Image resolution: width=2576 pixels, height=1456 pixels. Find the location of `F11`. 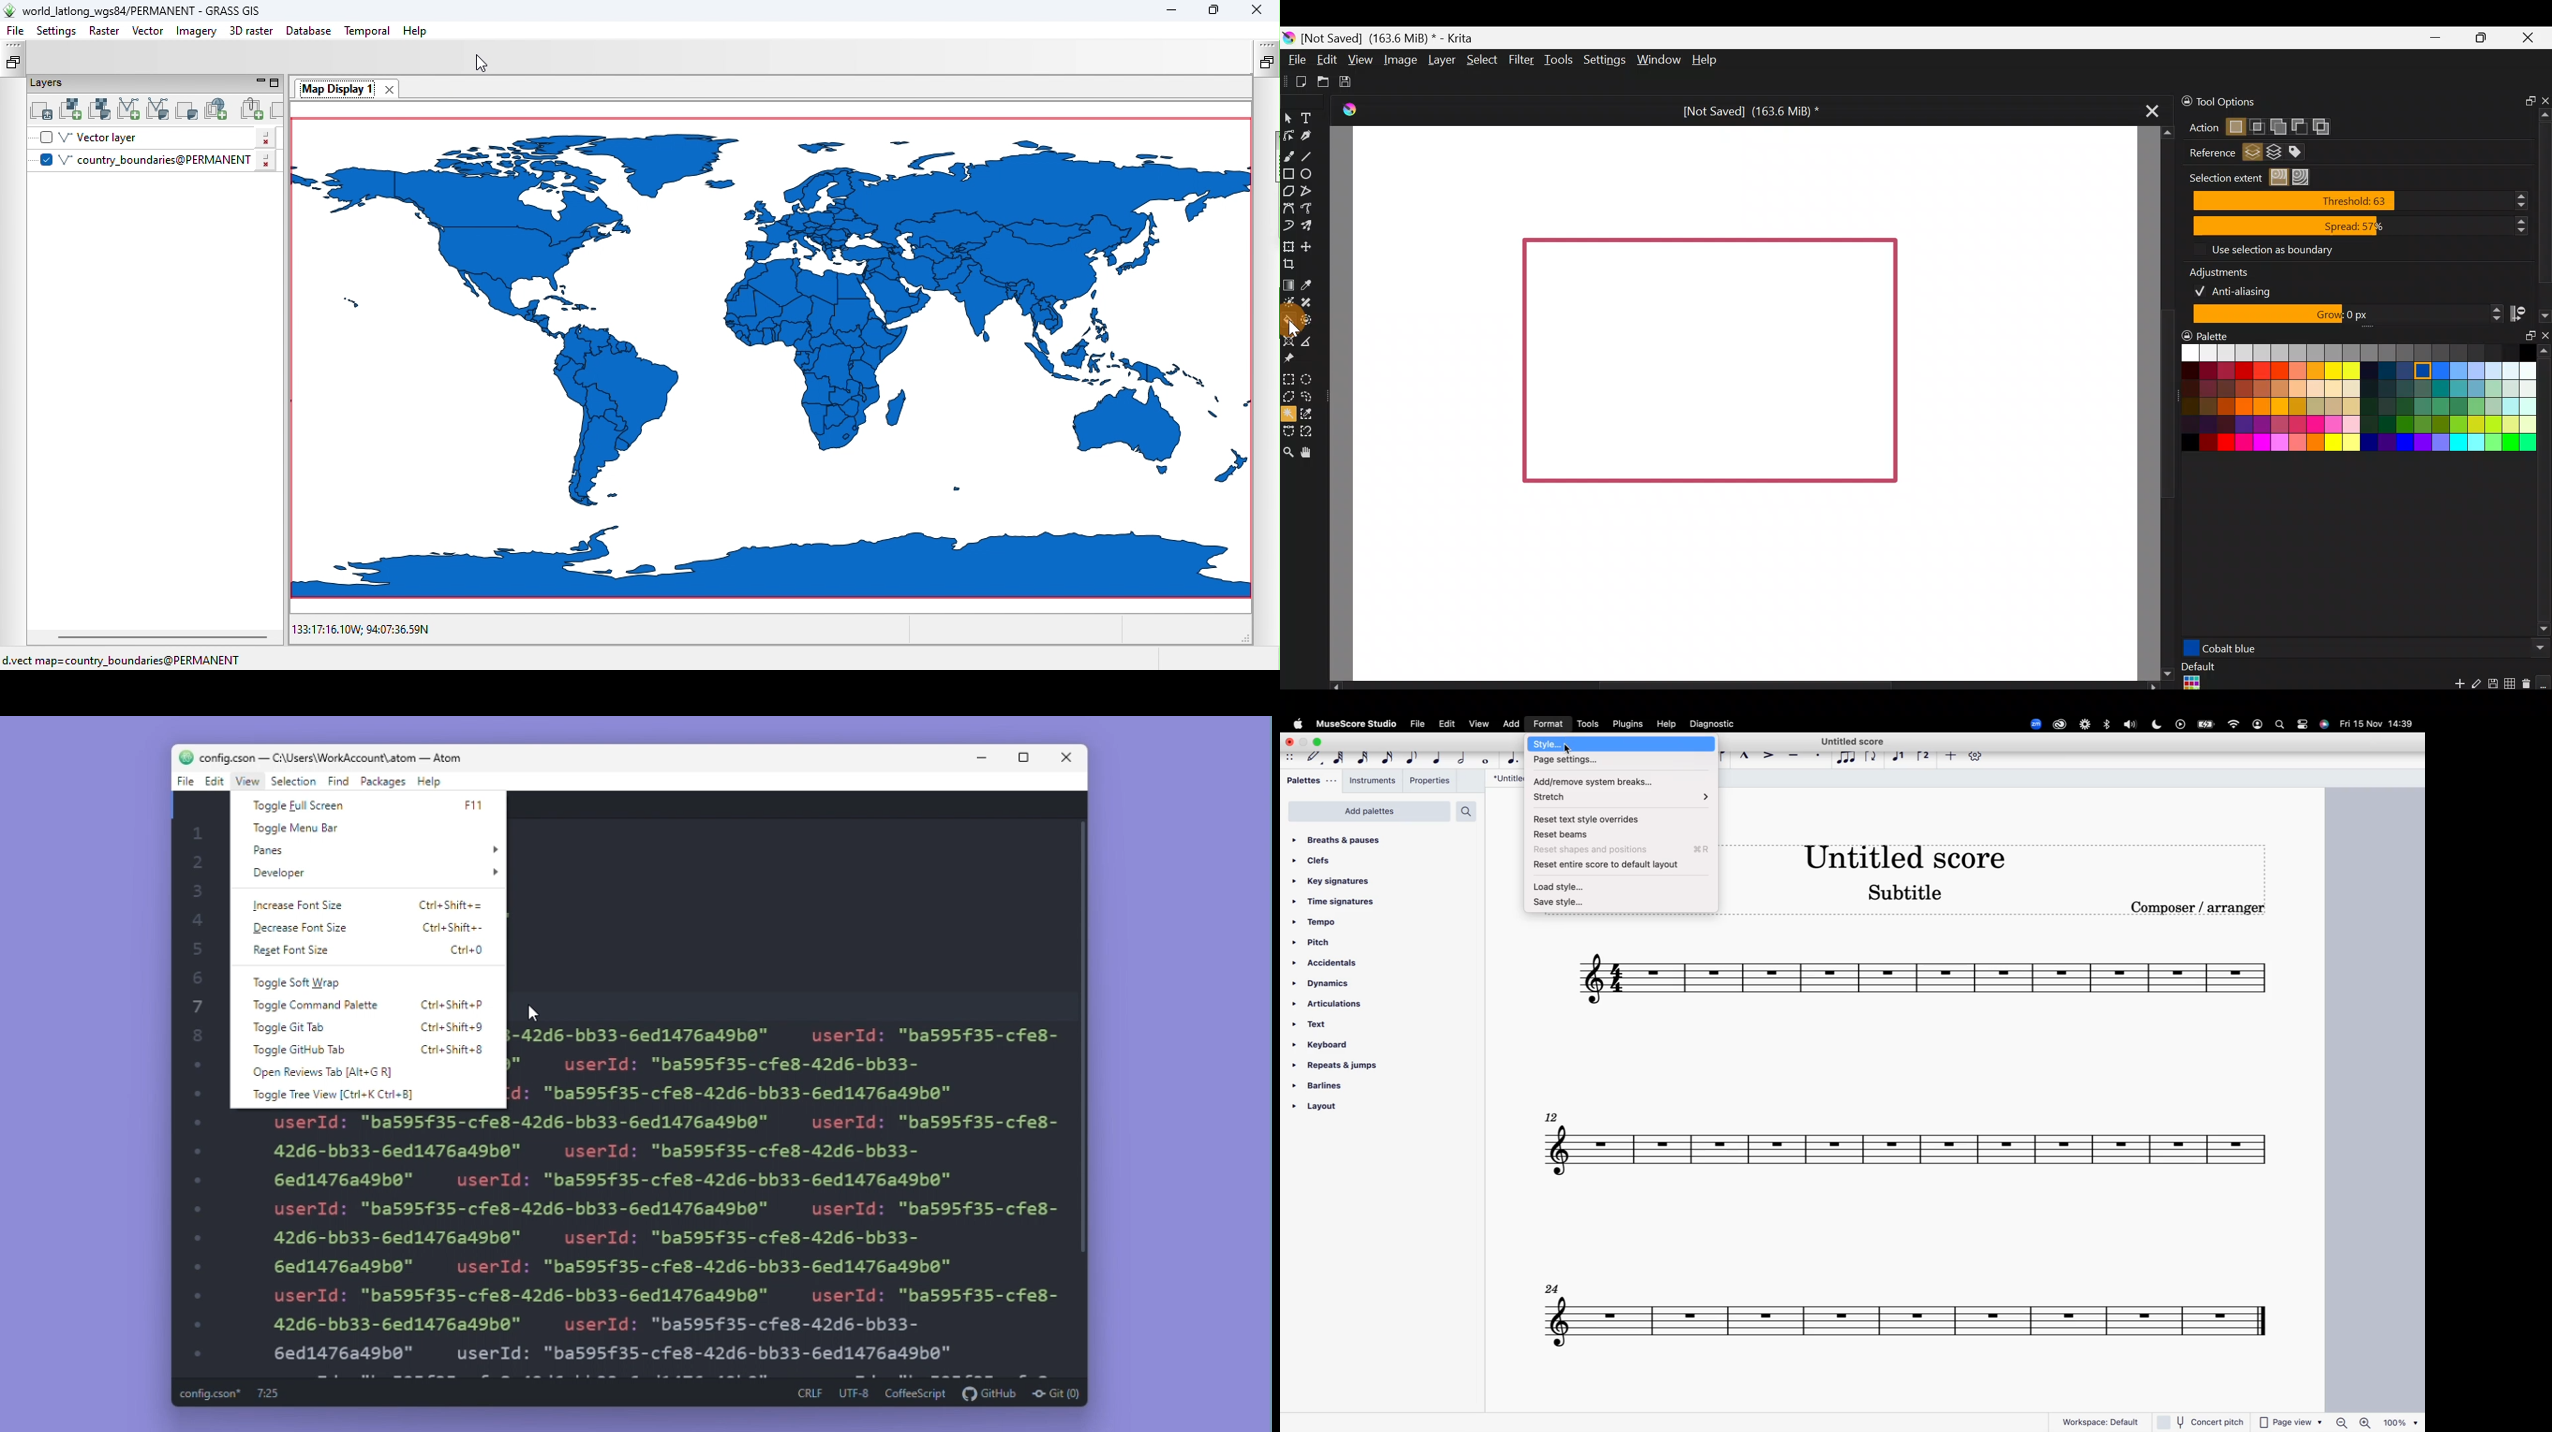

F11 is located at coordinates (473, 809).